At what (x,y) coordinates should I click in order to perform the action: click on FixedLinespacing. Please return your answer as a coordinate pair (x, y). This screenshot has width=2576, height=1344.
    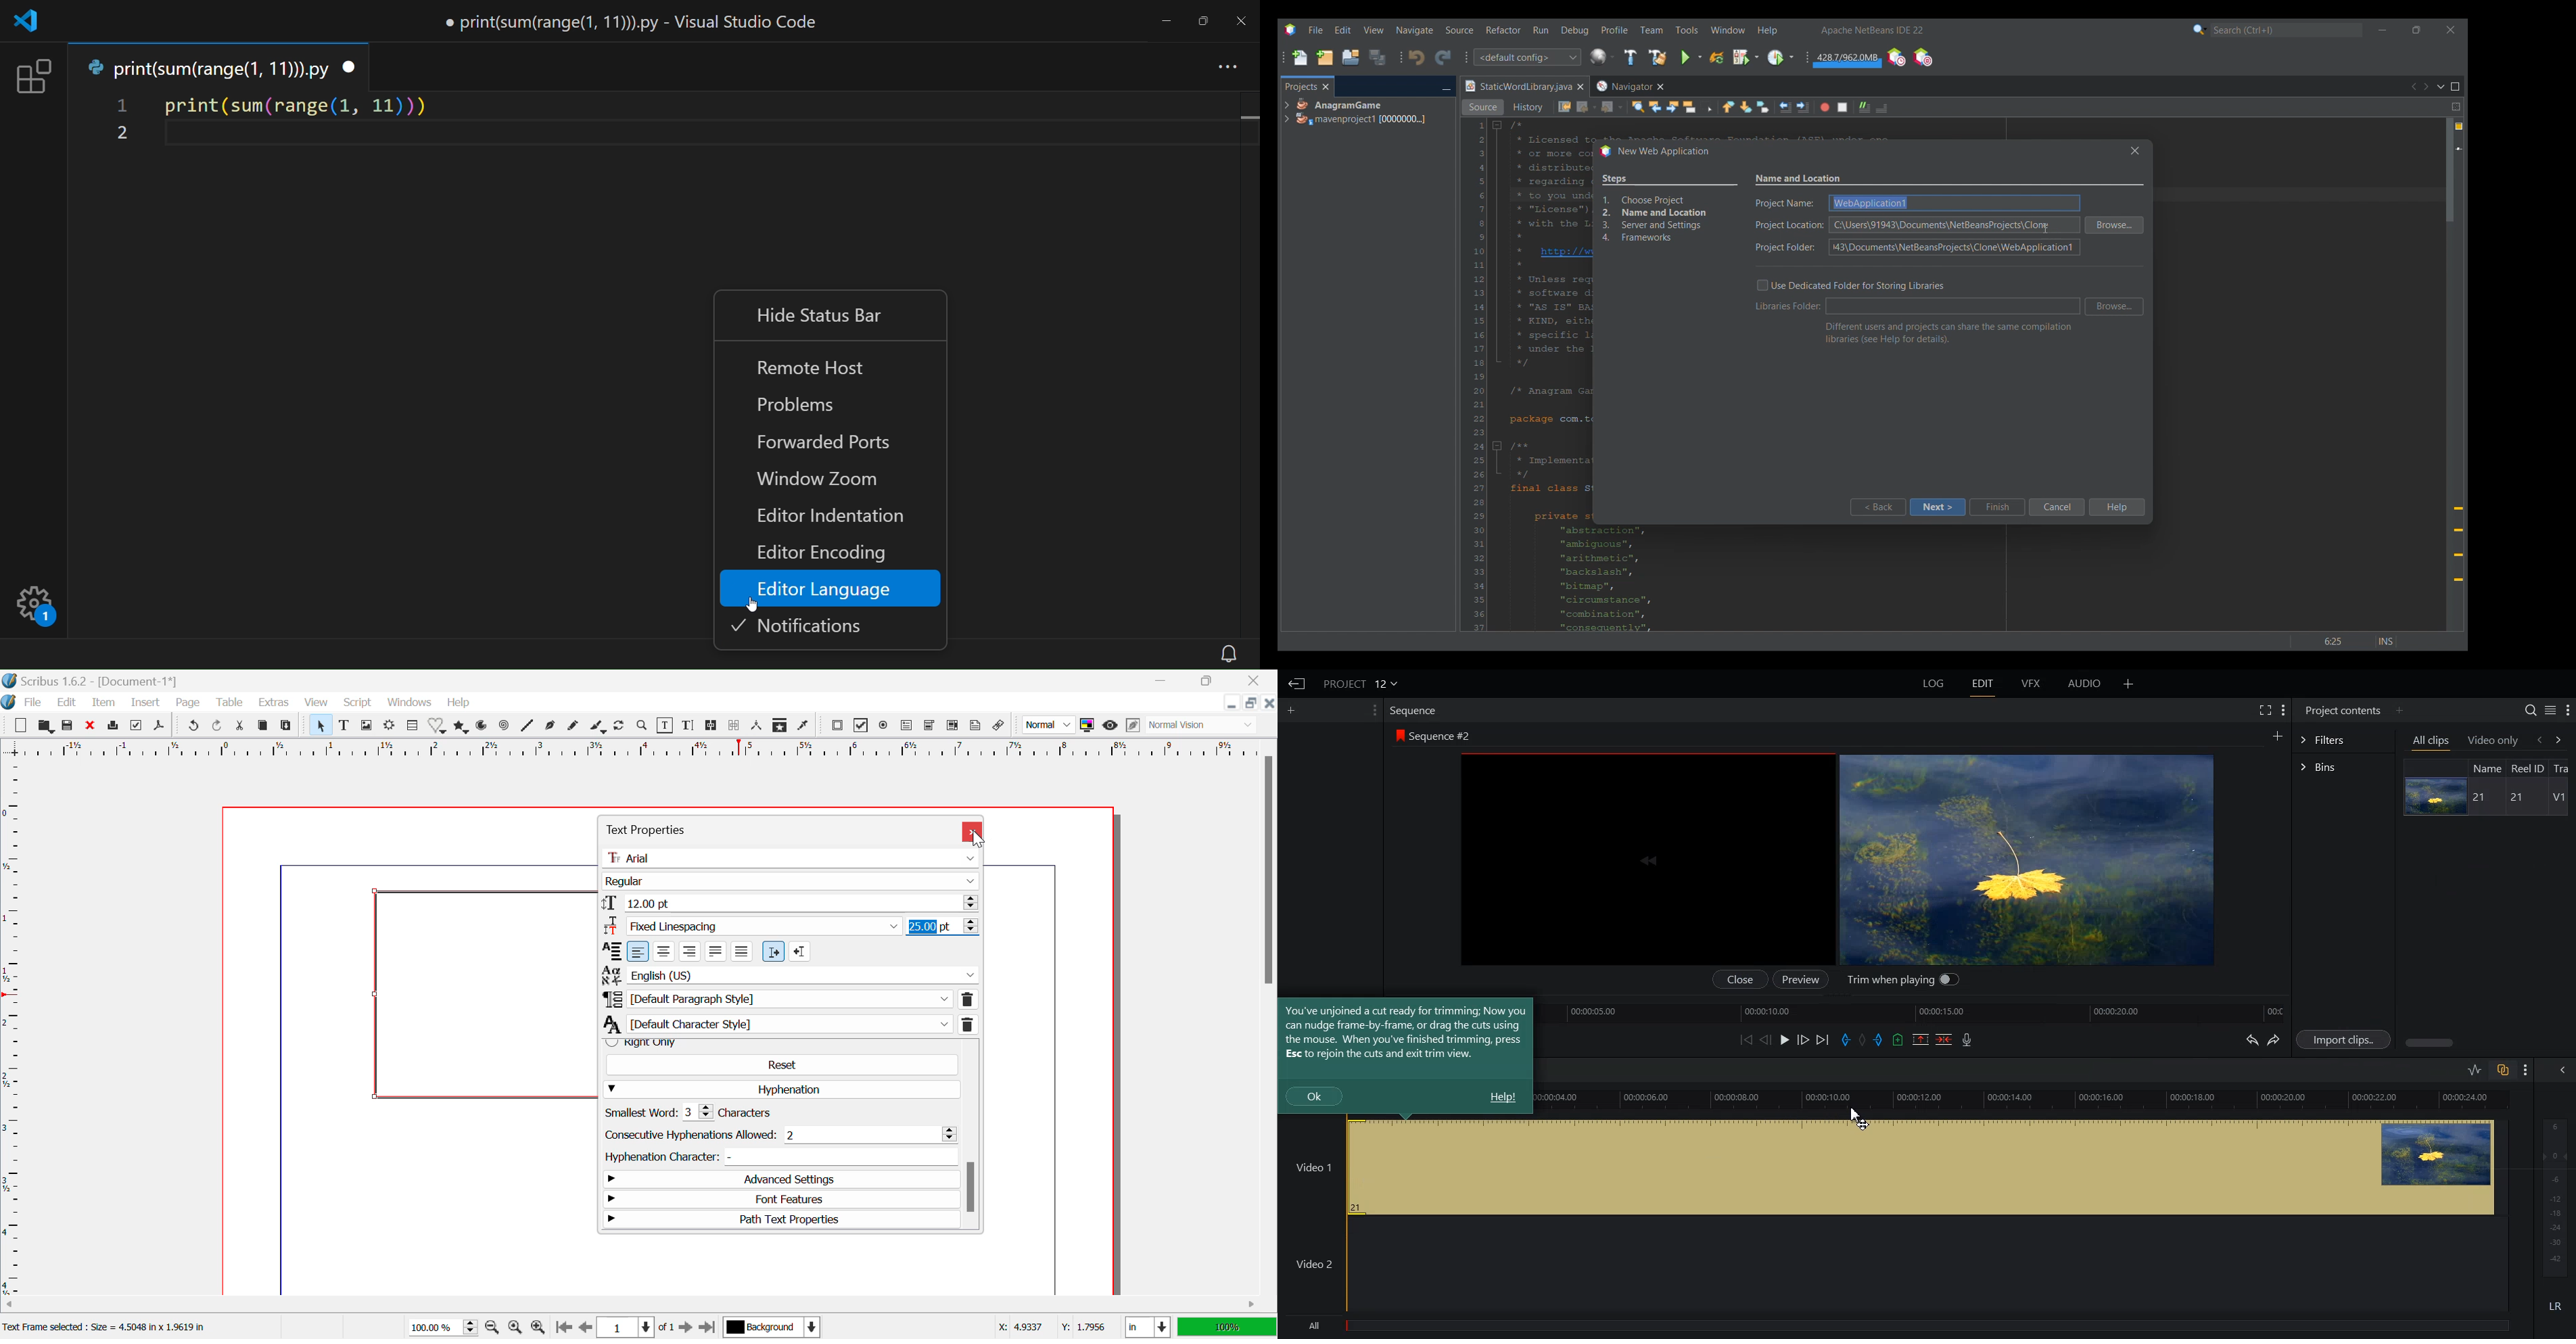
    Looking at the image, I should click on (755, 927).